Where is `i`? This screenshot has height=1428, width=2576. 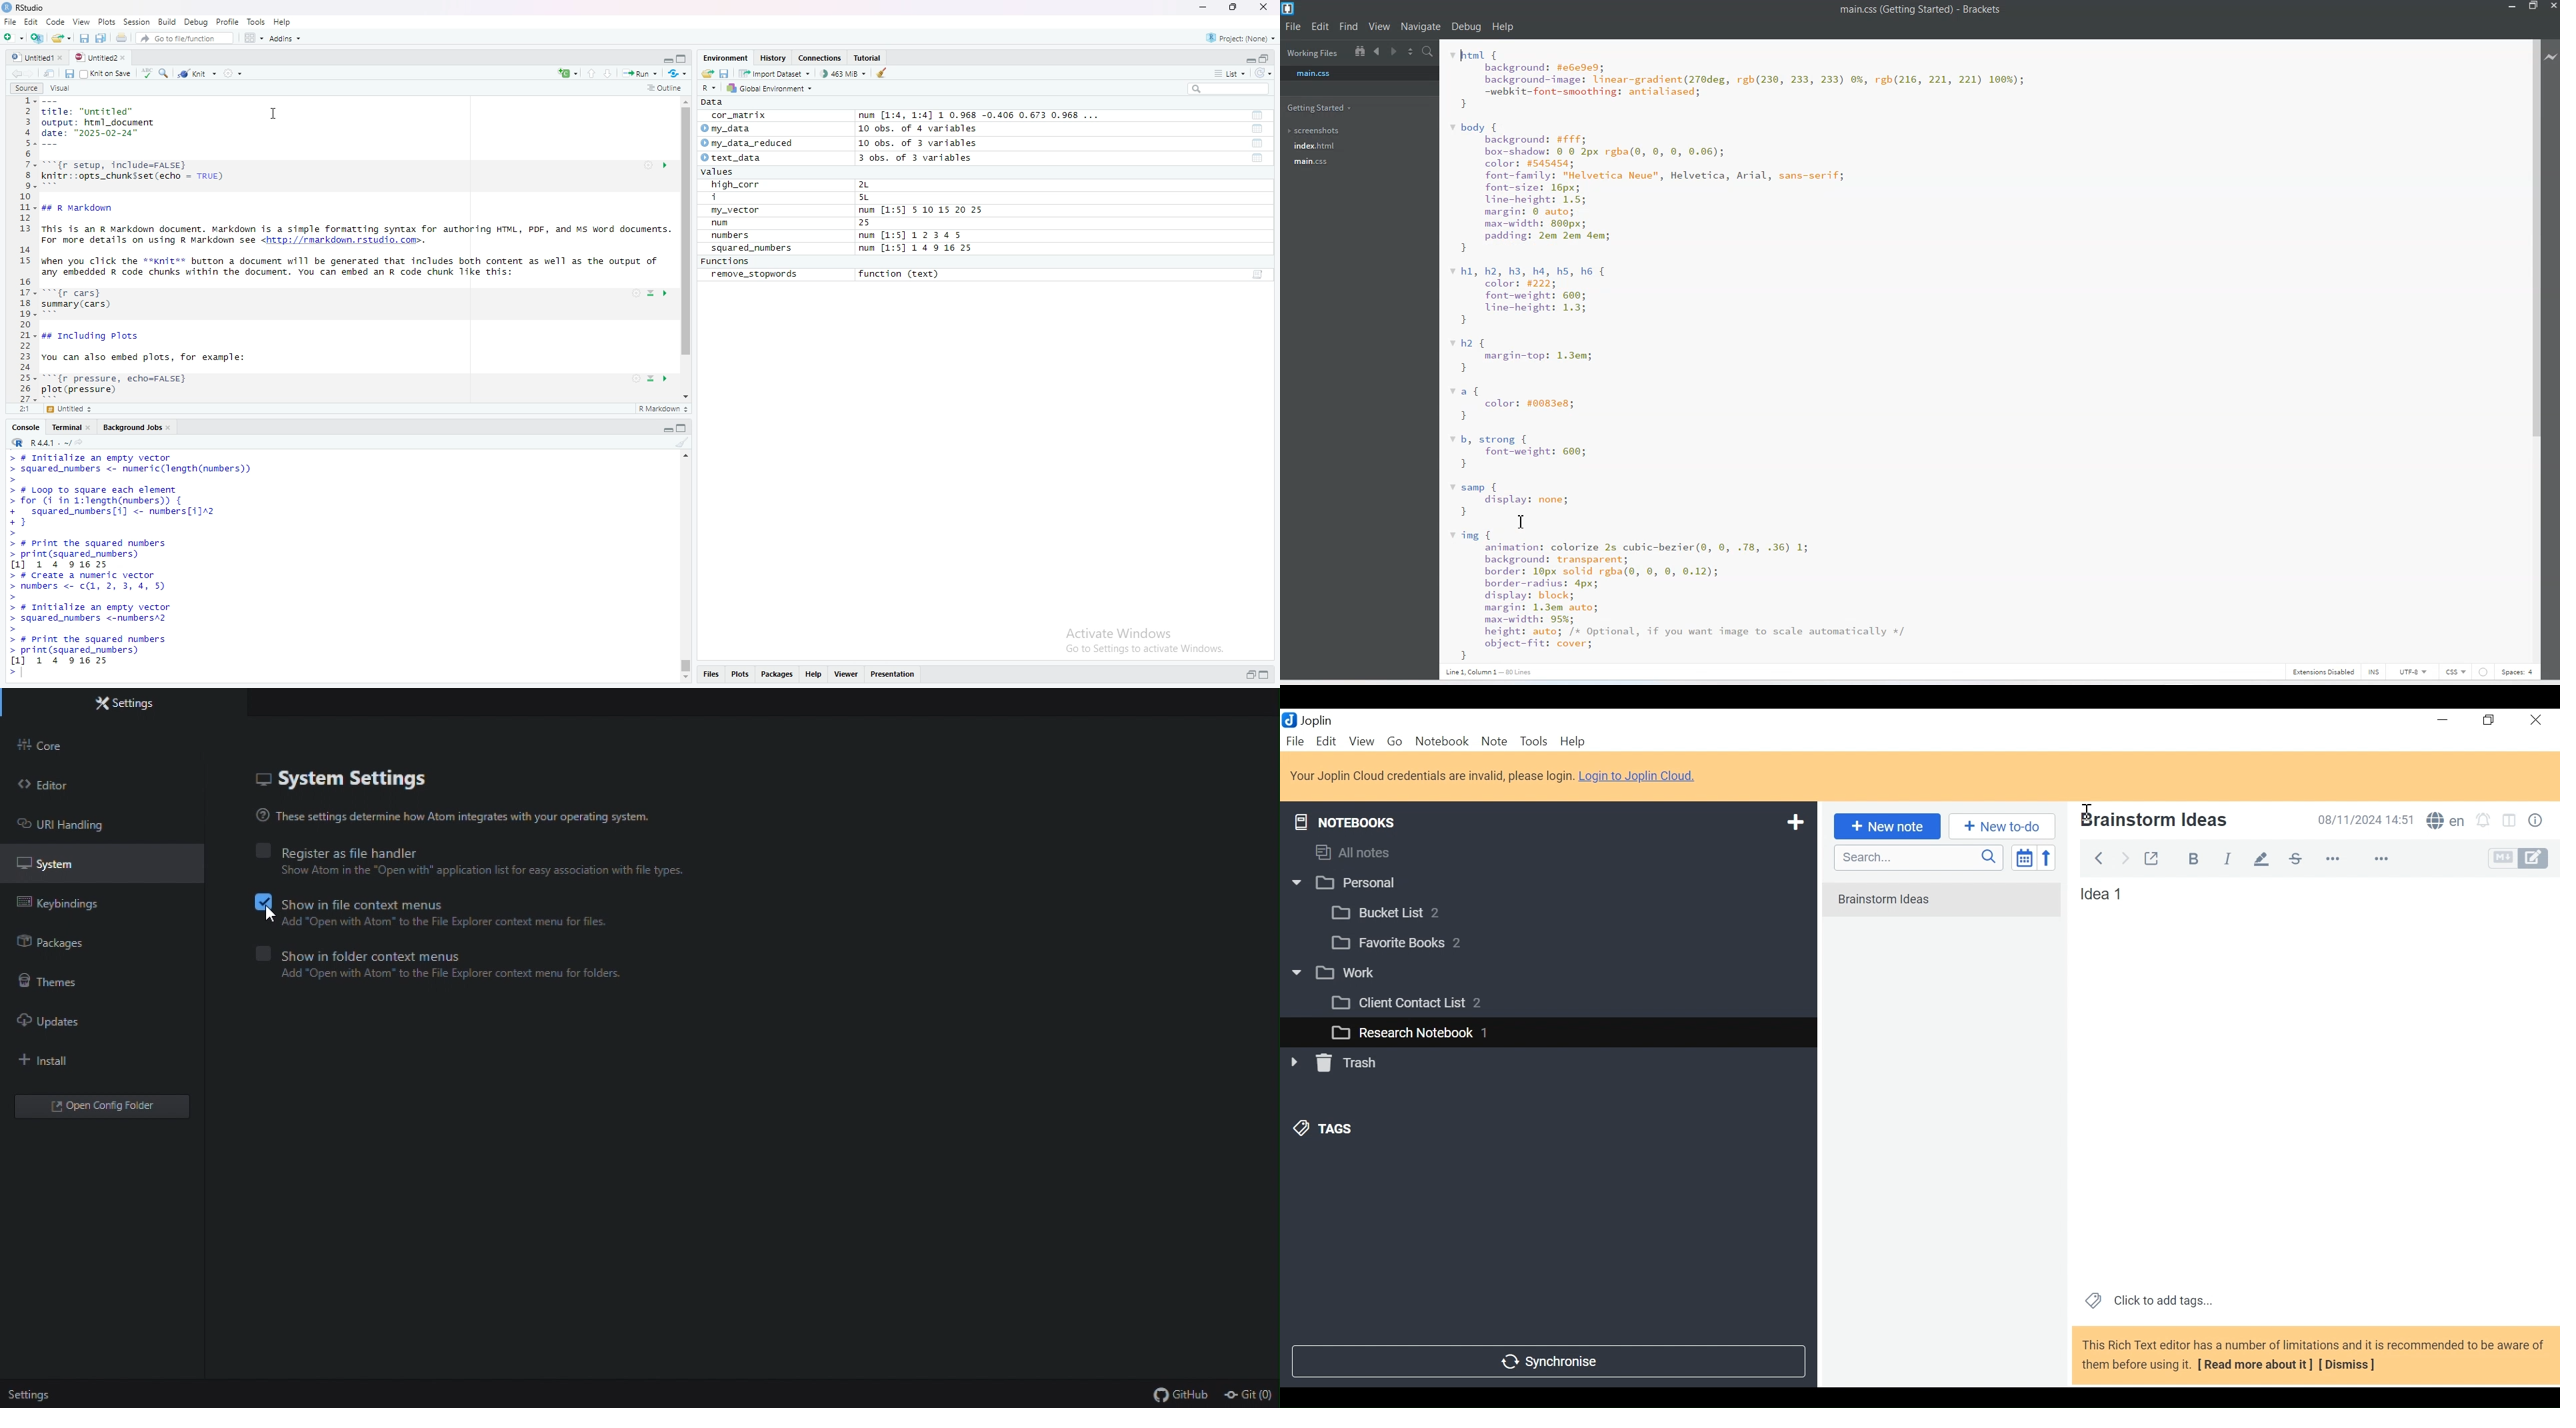 i is located at coordinates (731, 196).